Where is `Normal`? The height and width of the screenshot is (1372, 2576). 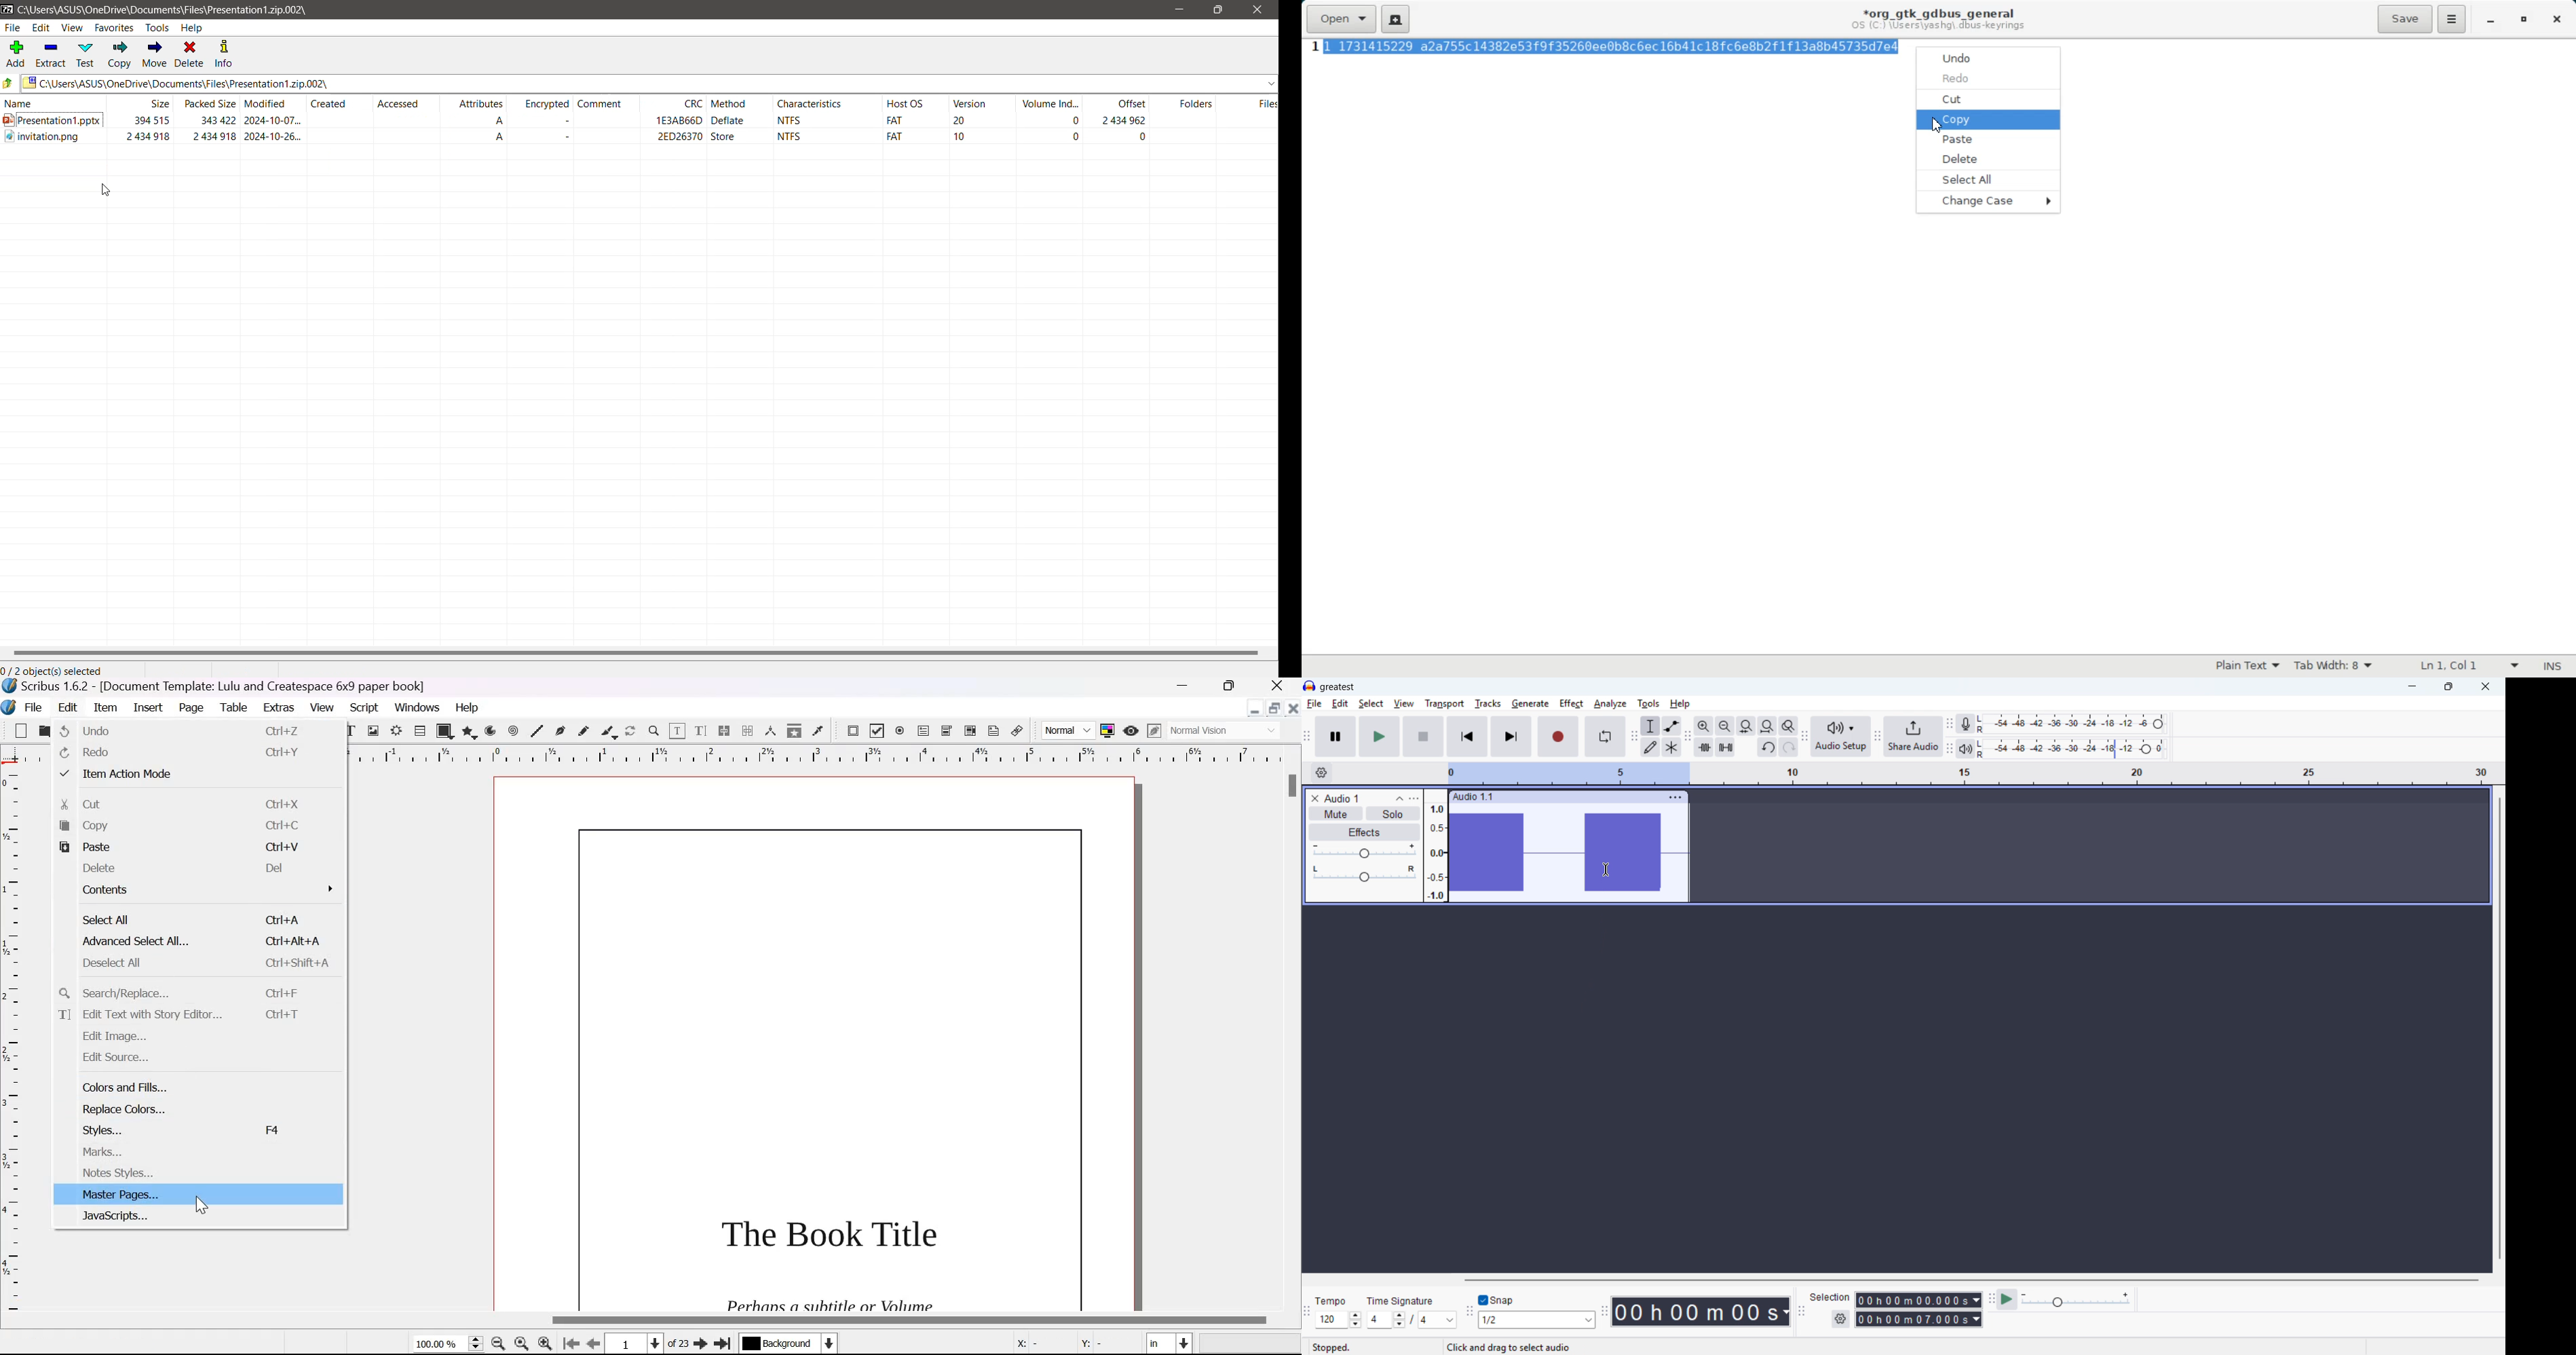 Normal is located at coordinates (1069, 731).